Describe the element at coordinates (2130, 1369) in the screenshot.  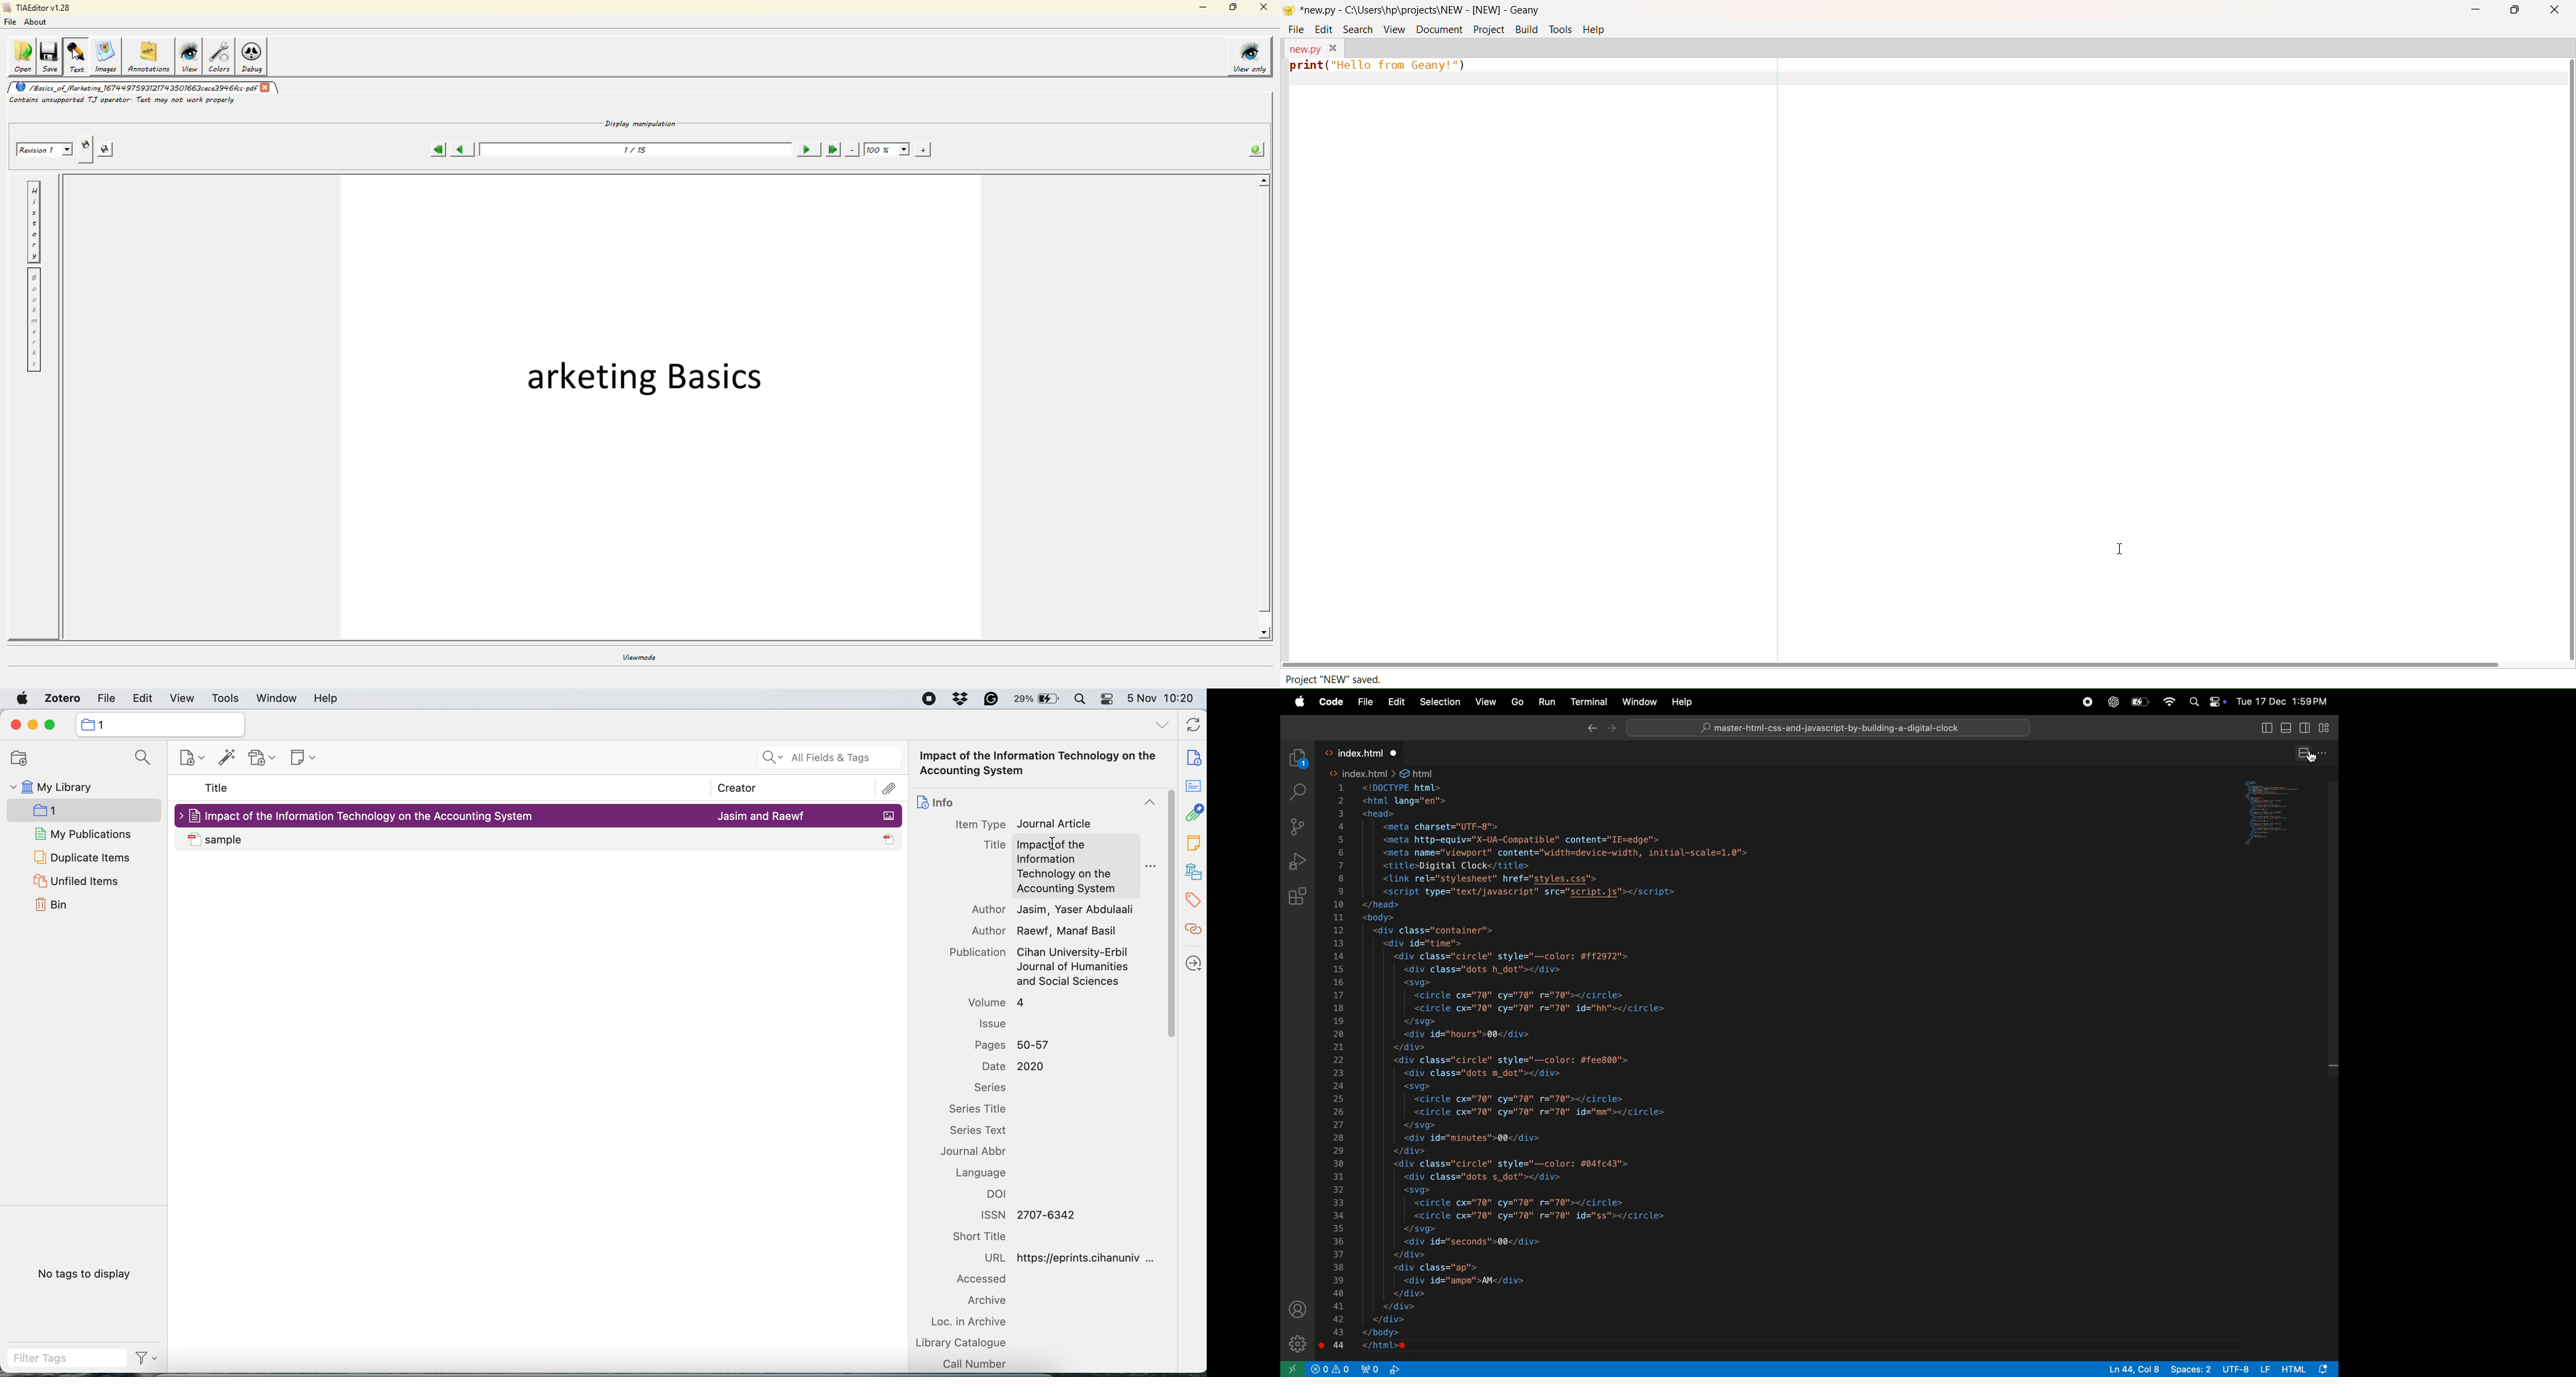
I see `ln 44 col 8` at that location.